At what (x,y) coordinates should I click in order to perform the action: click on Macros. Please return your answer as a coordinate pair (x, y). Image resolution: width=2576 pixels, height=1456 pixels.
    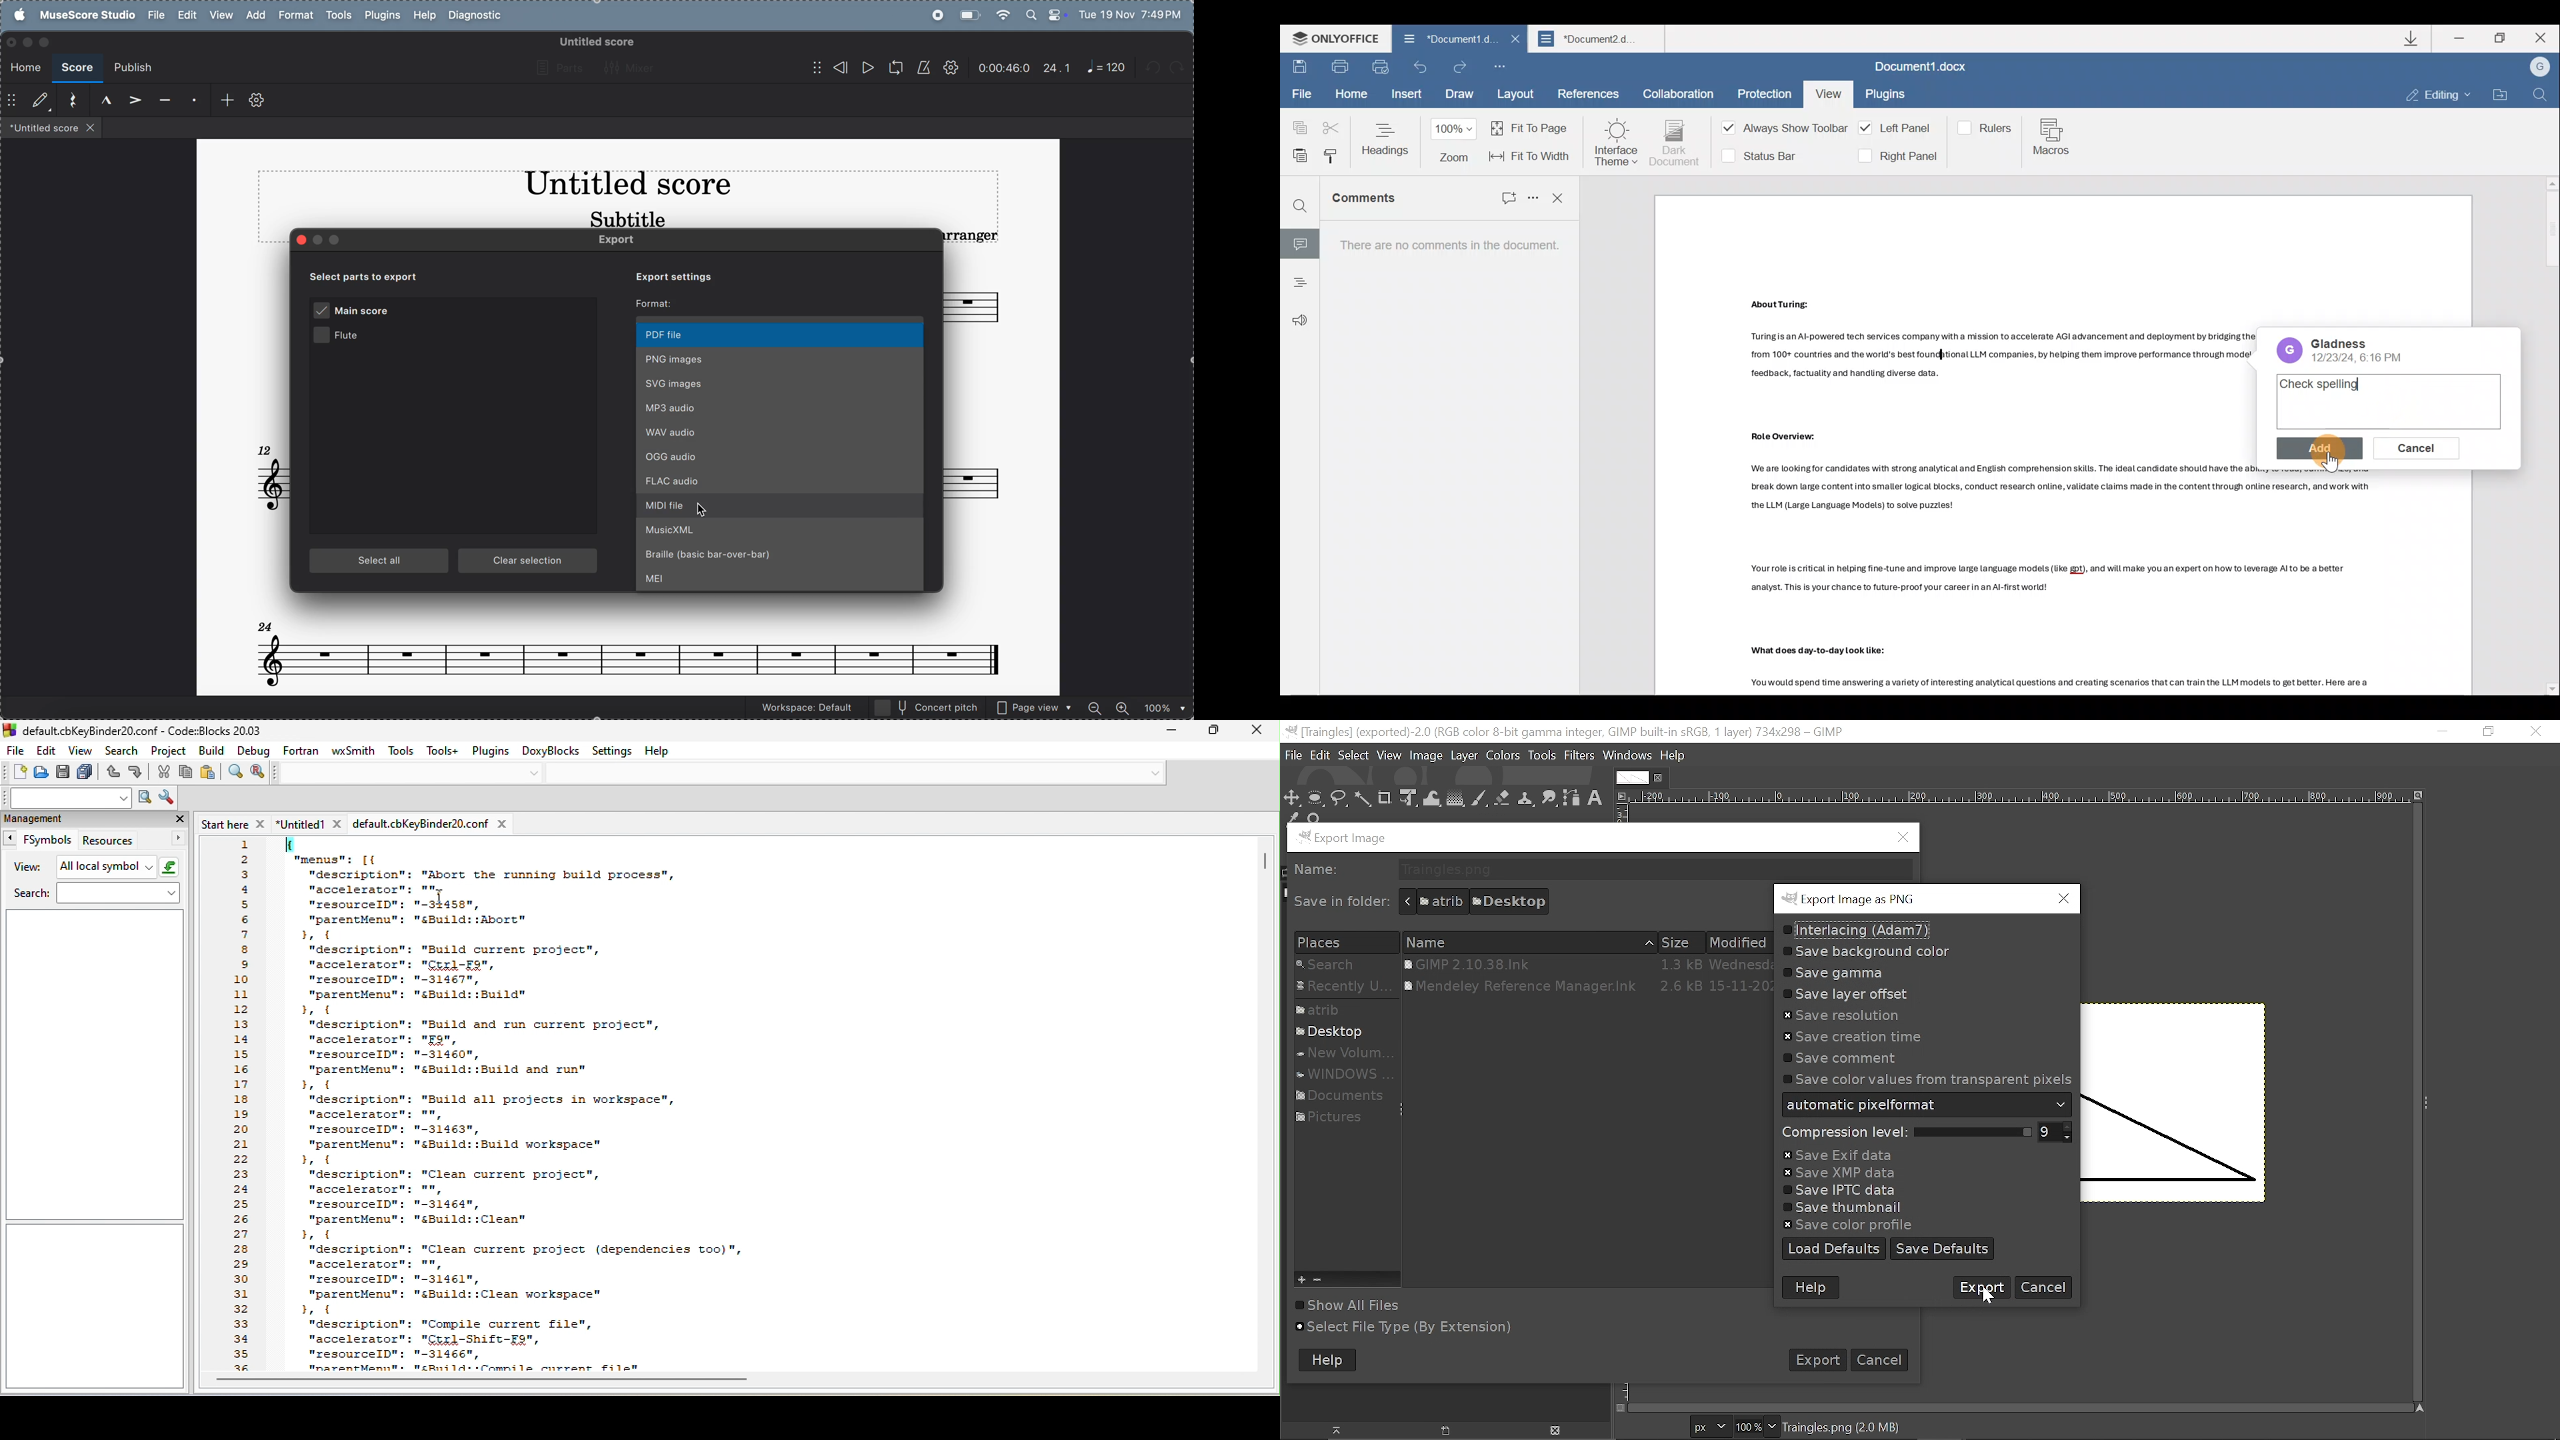
    Looking at the image, I should click on (2055, 139).